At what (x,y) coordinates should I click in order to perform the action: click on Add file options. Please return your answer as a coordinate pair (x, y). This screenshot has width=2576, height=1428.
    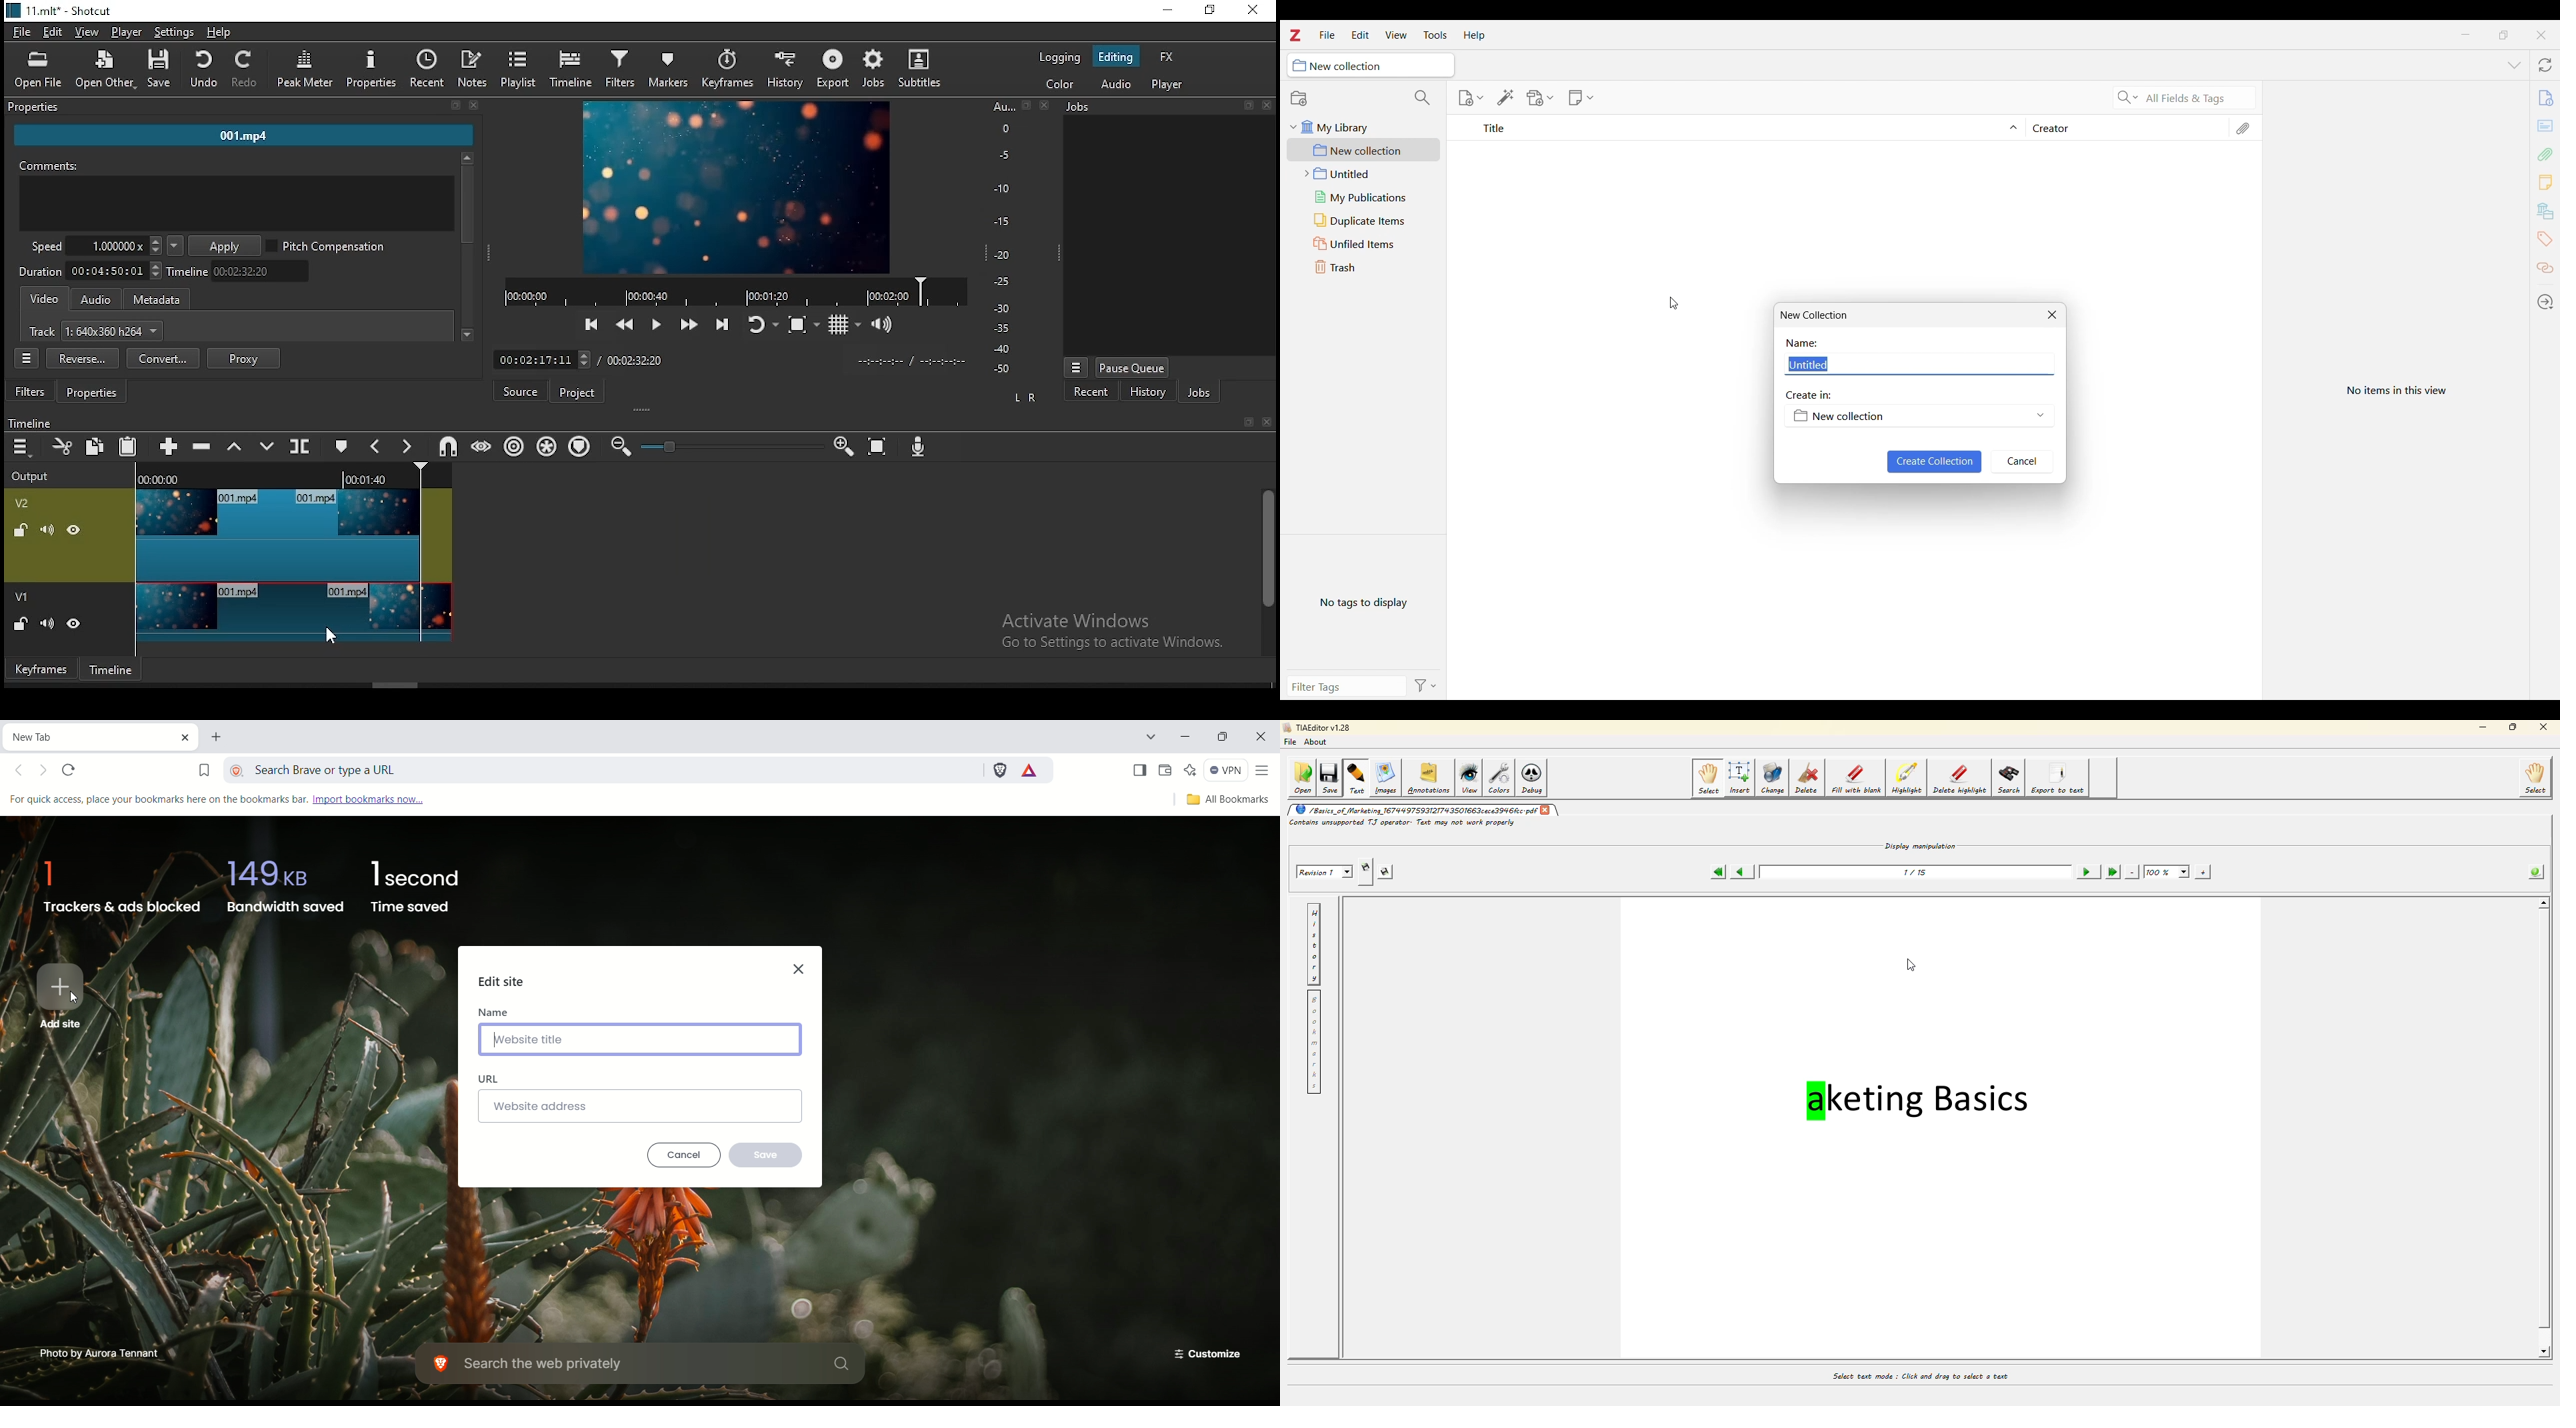
    Looking at the image, I should click on (1540, 98).